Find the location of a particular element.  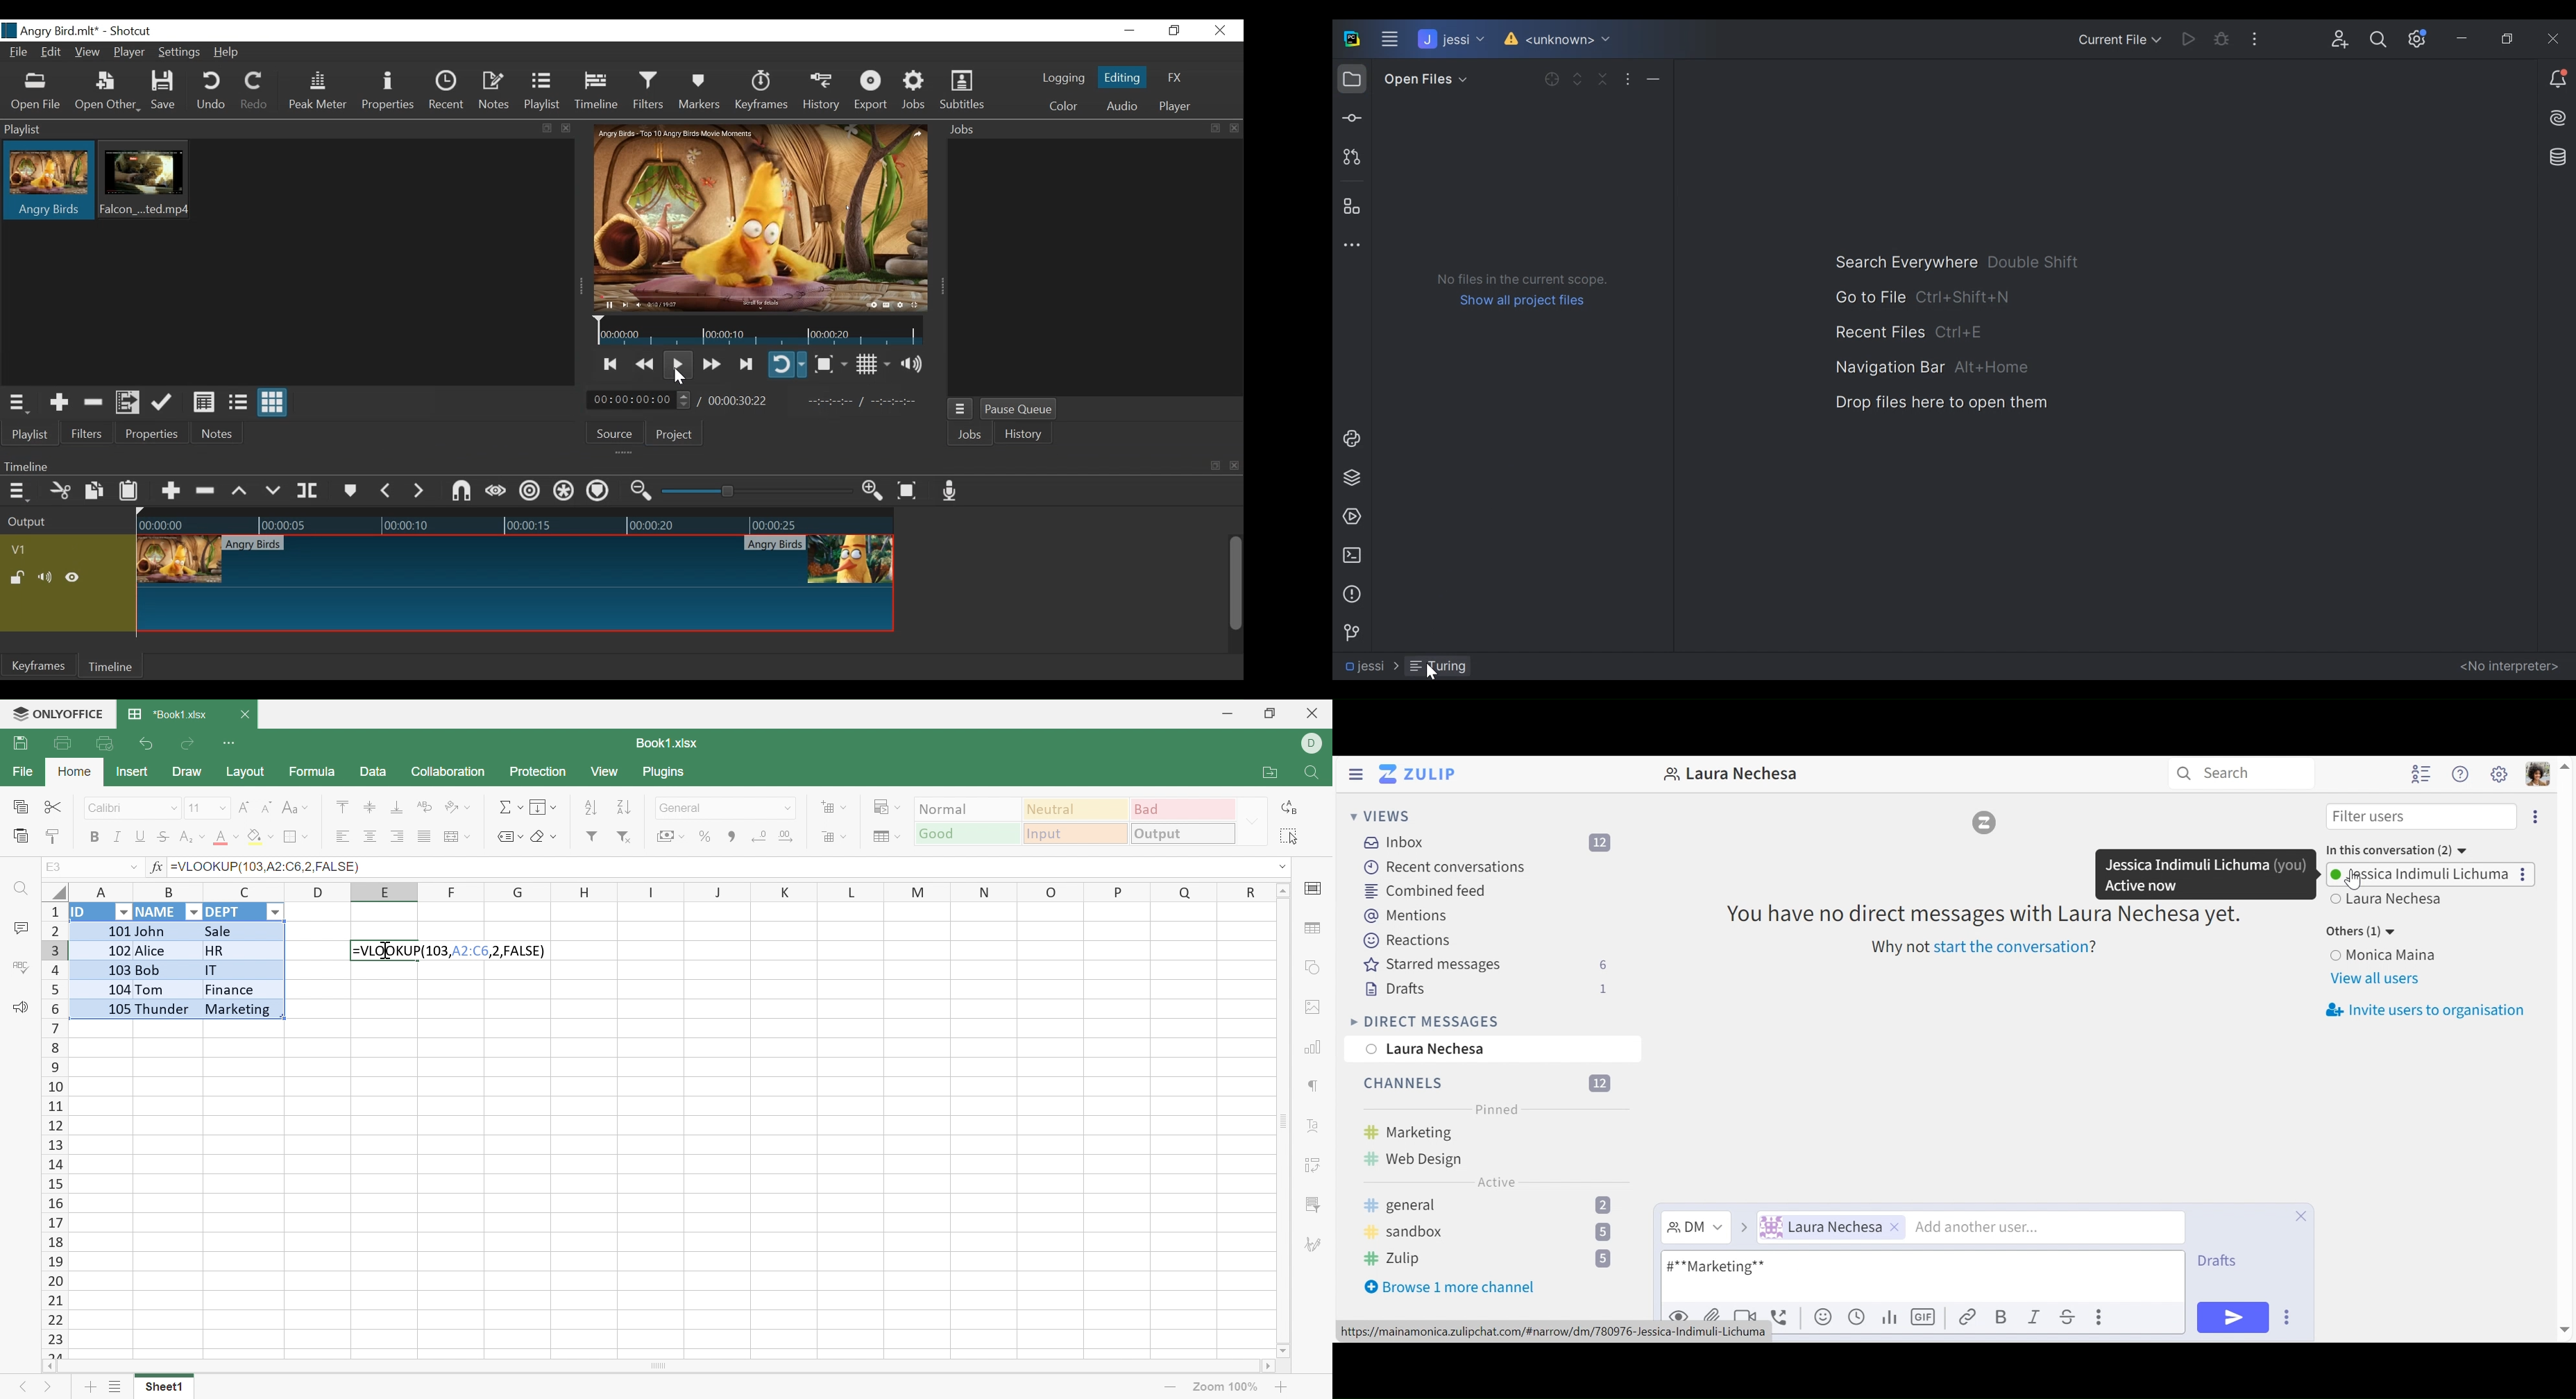

Combined feed is located at coordinates (1422, 891).